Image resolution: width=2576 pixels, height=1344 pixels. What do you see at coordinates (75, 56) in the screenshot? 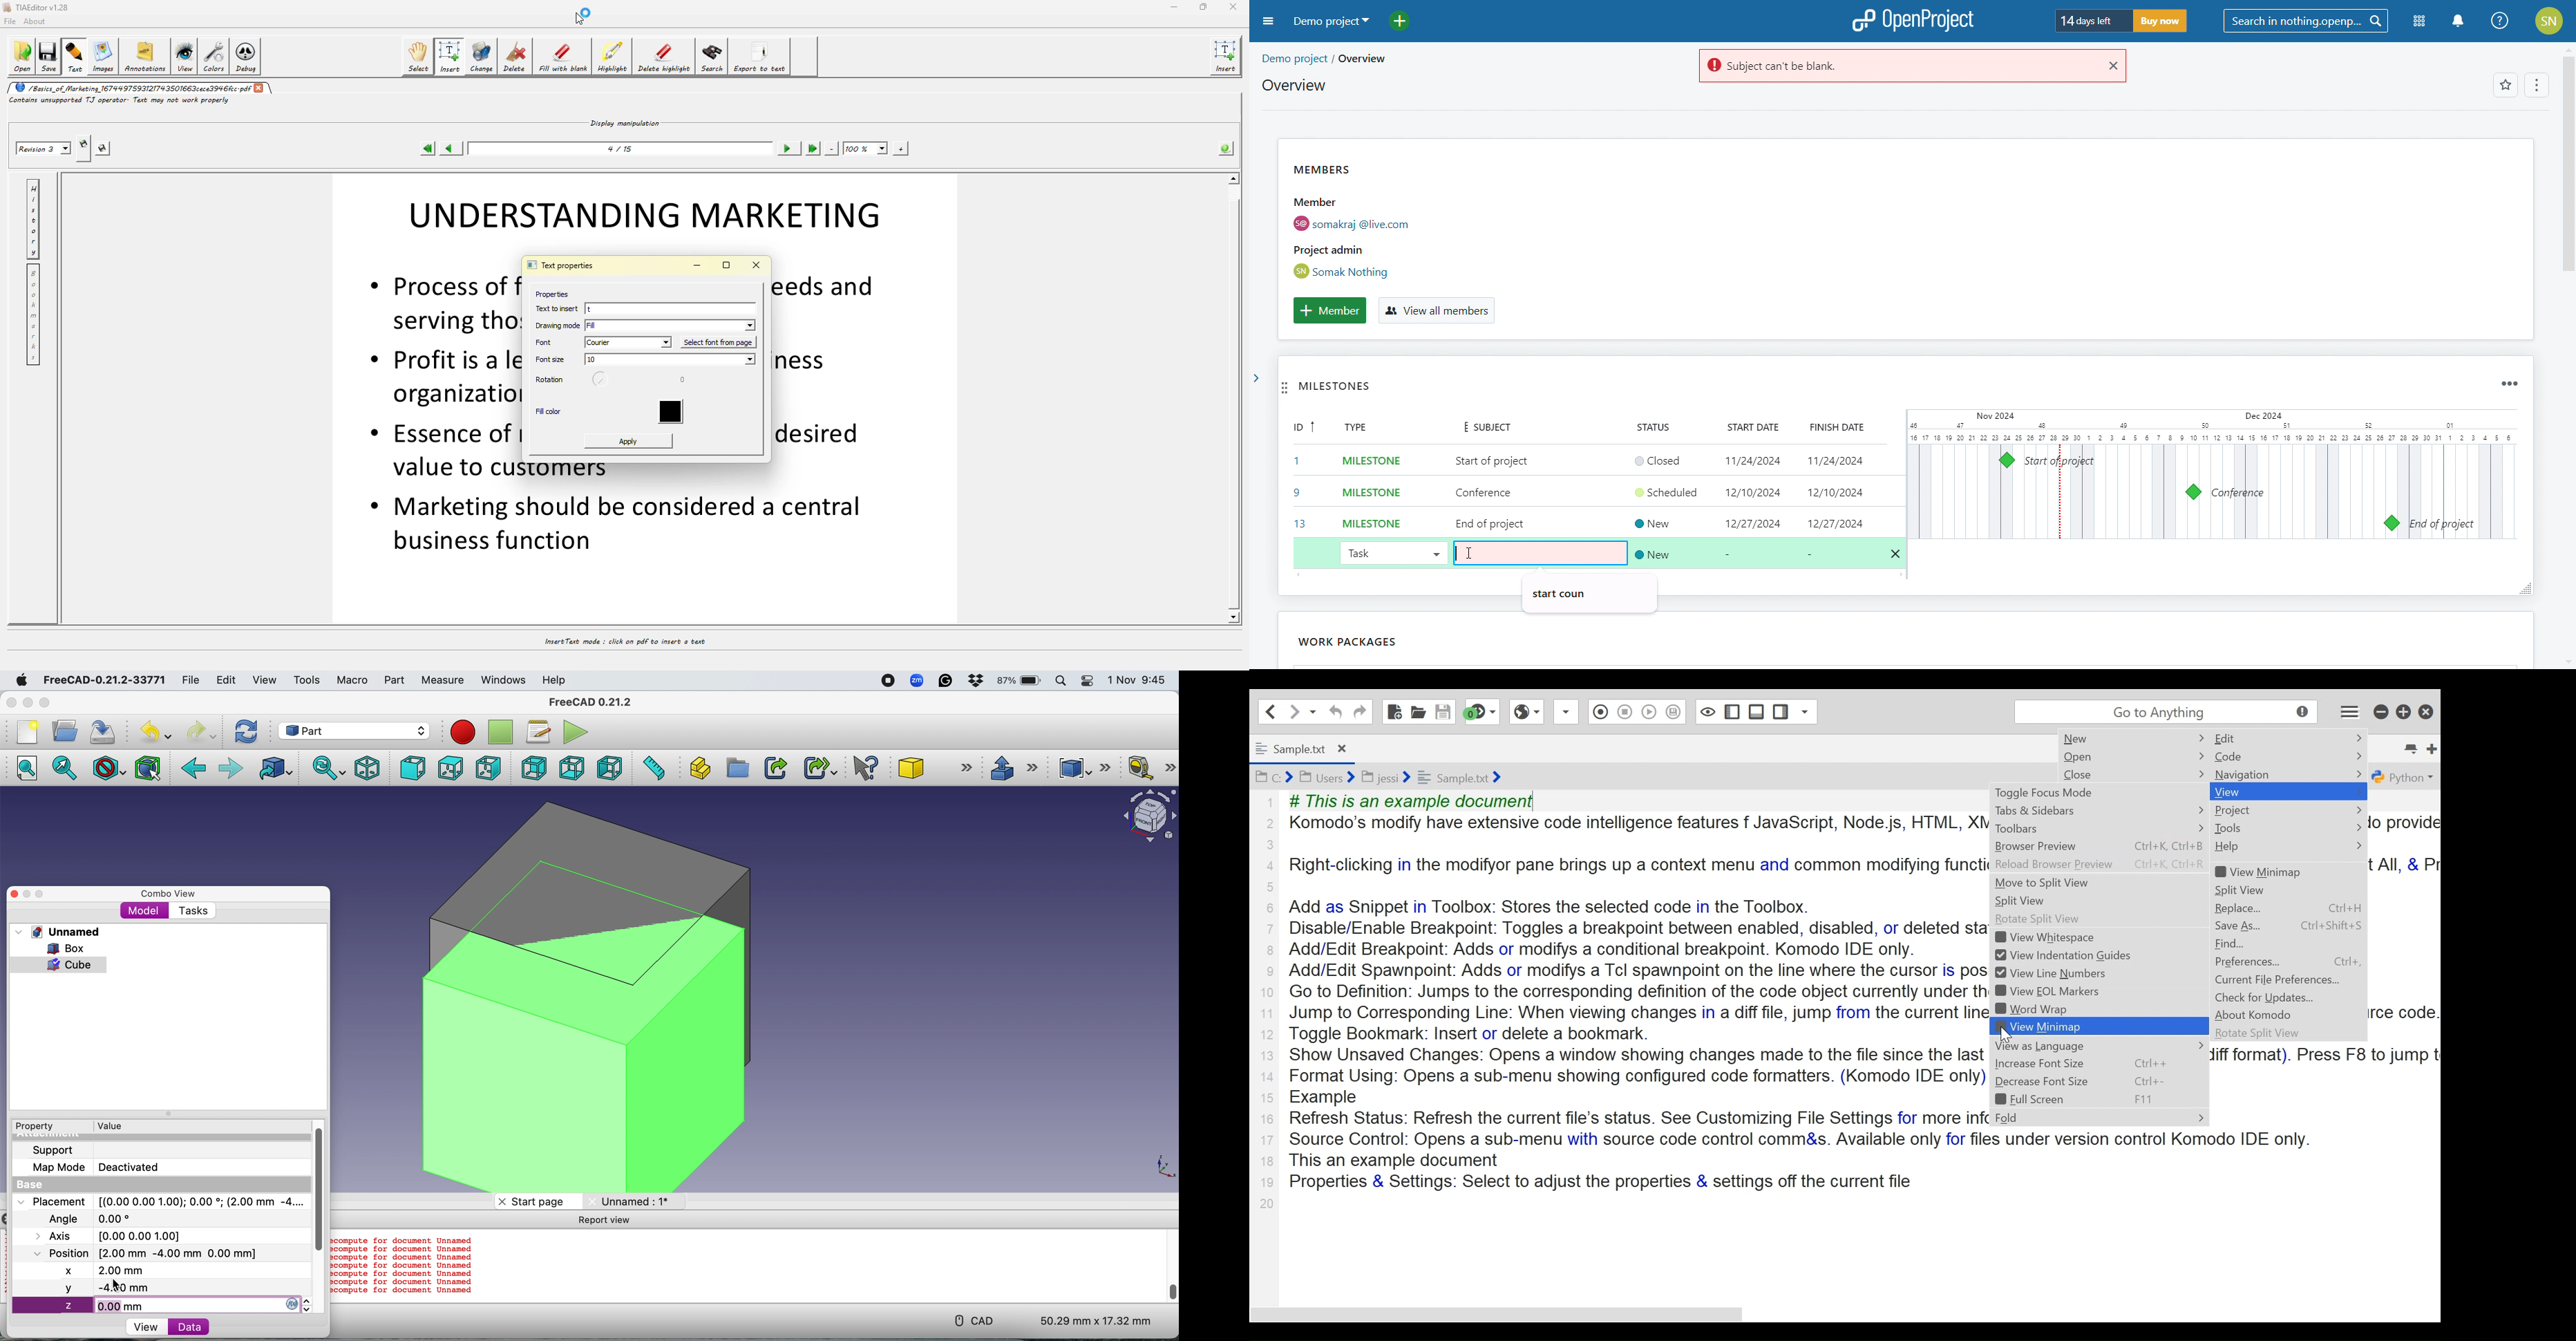
I see `text` at bounding box center [75, 56].